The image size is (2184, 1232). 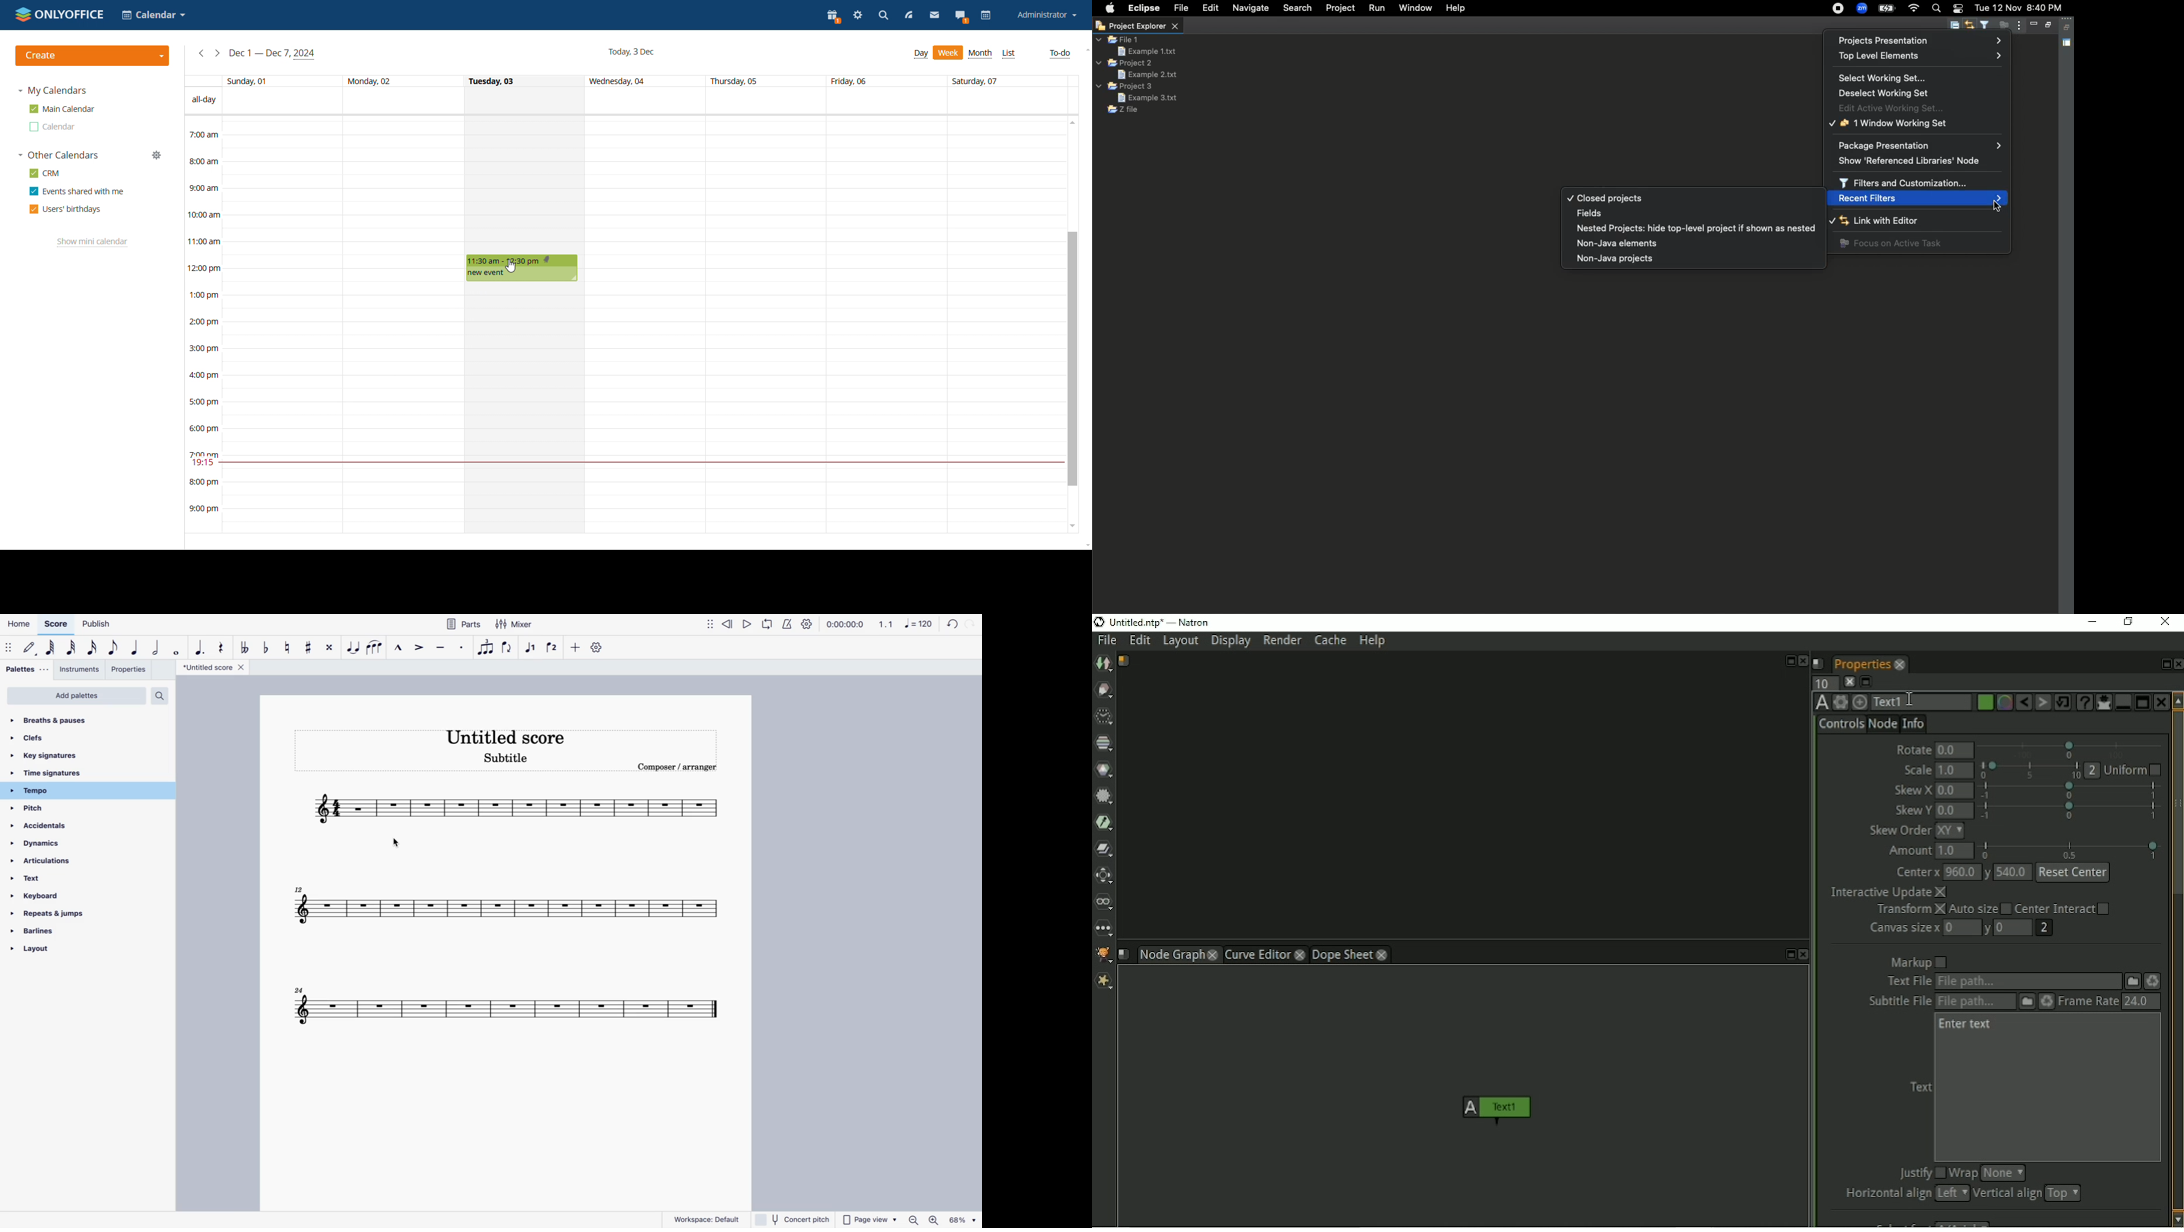 What do you see at coordinates (2068, 44) in the screenshot?
I see `Shared area` at bounding box center [2068, 44].